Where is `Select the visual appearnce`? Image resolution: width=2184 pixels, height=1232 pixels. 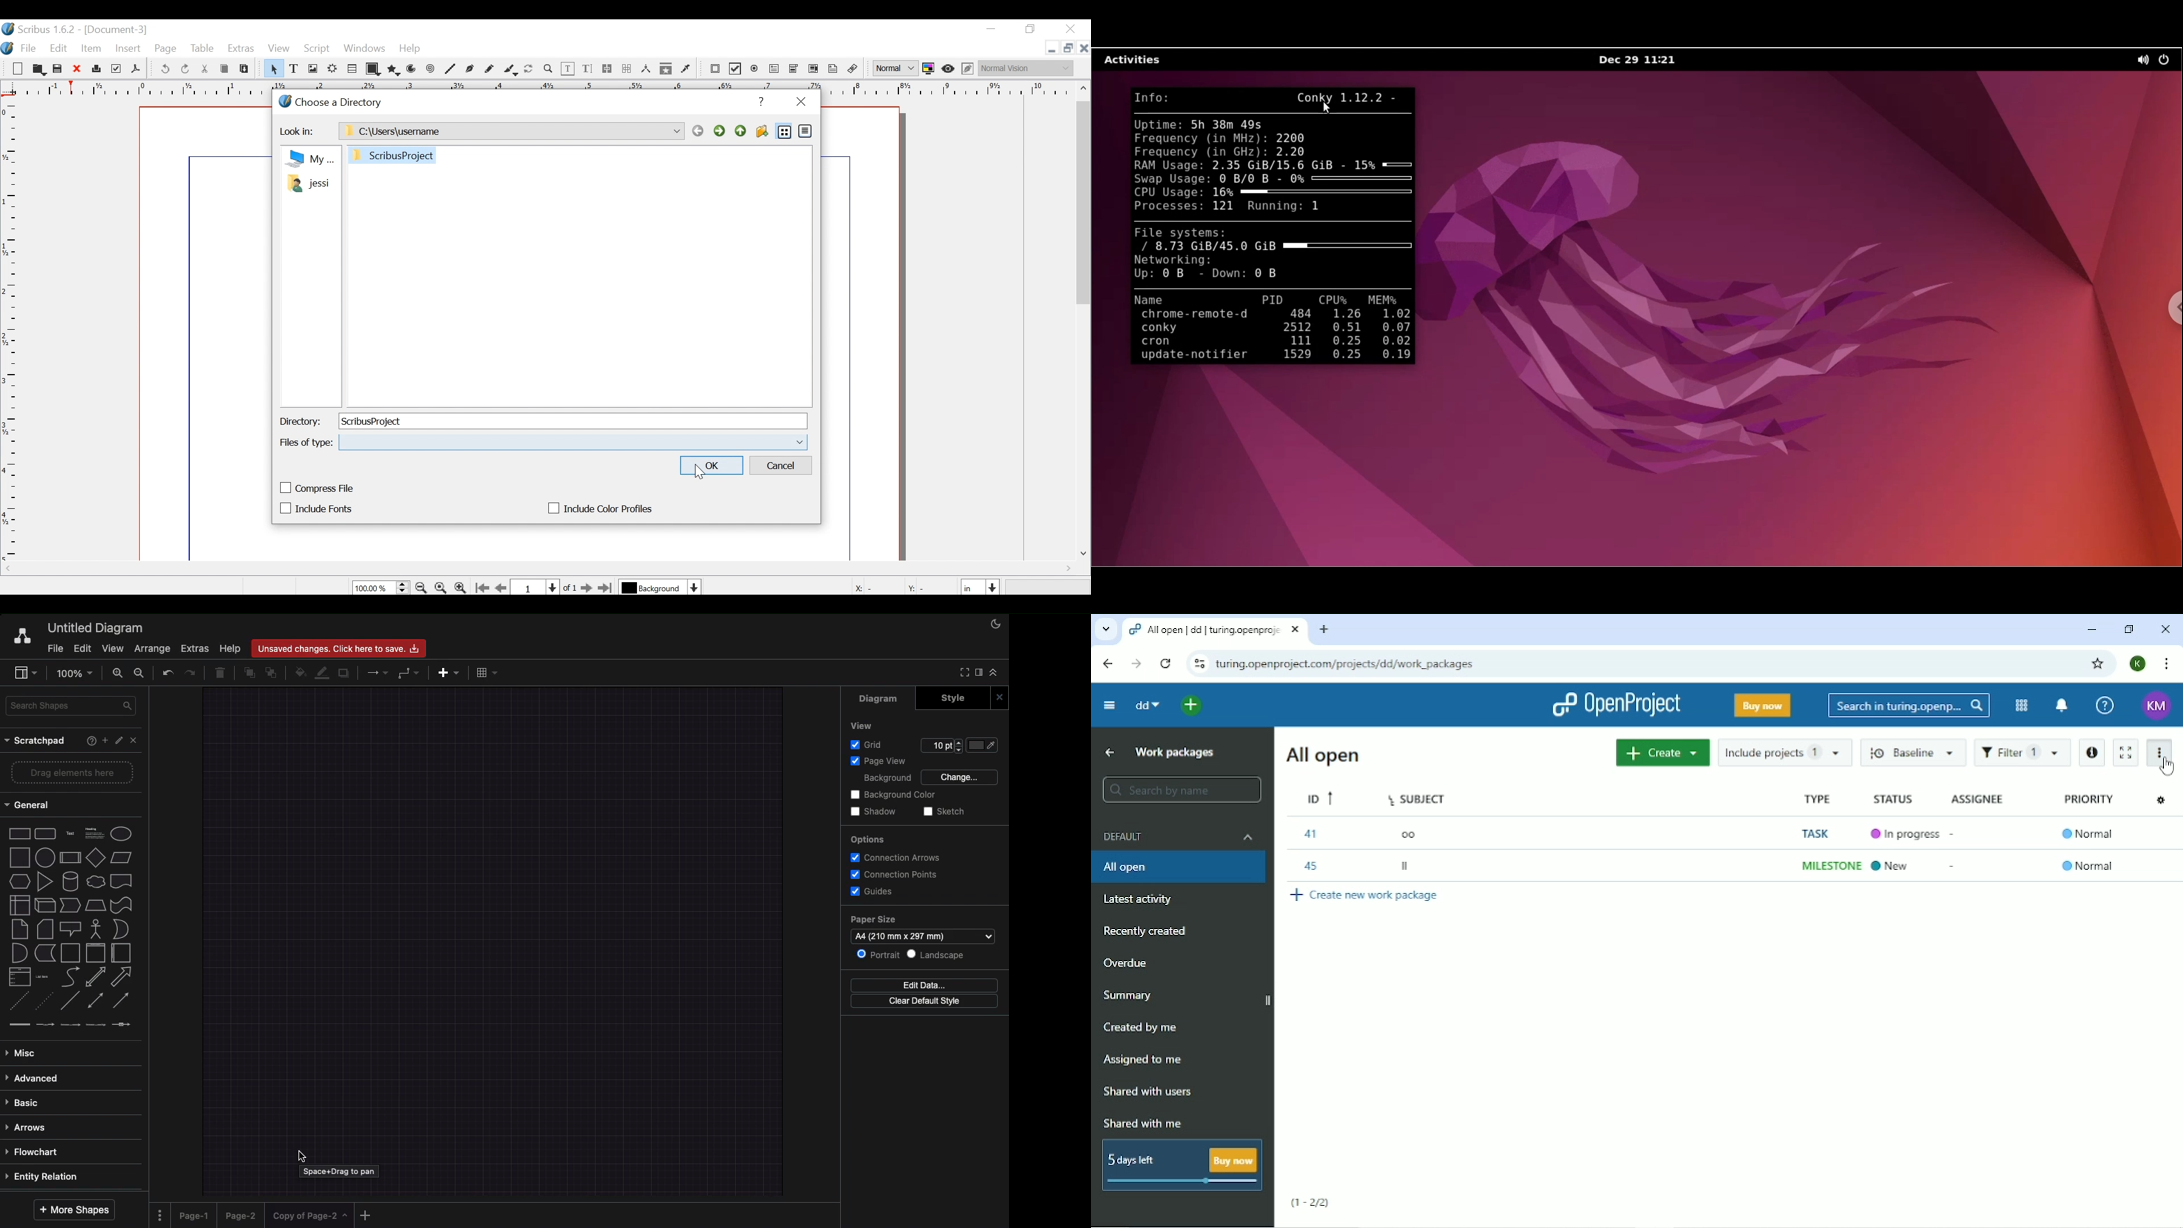 Select the visual appearnce is located at coordinates (1030, 68).